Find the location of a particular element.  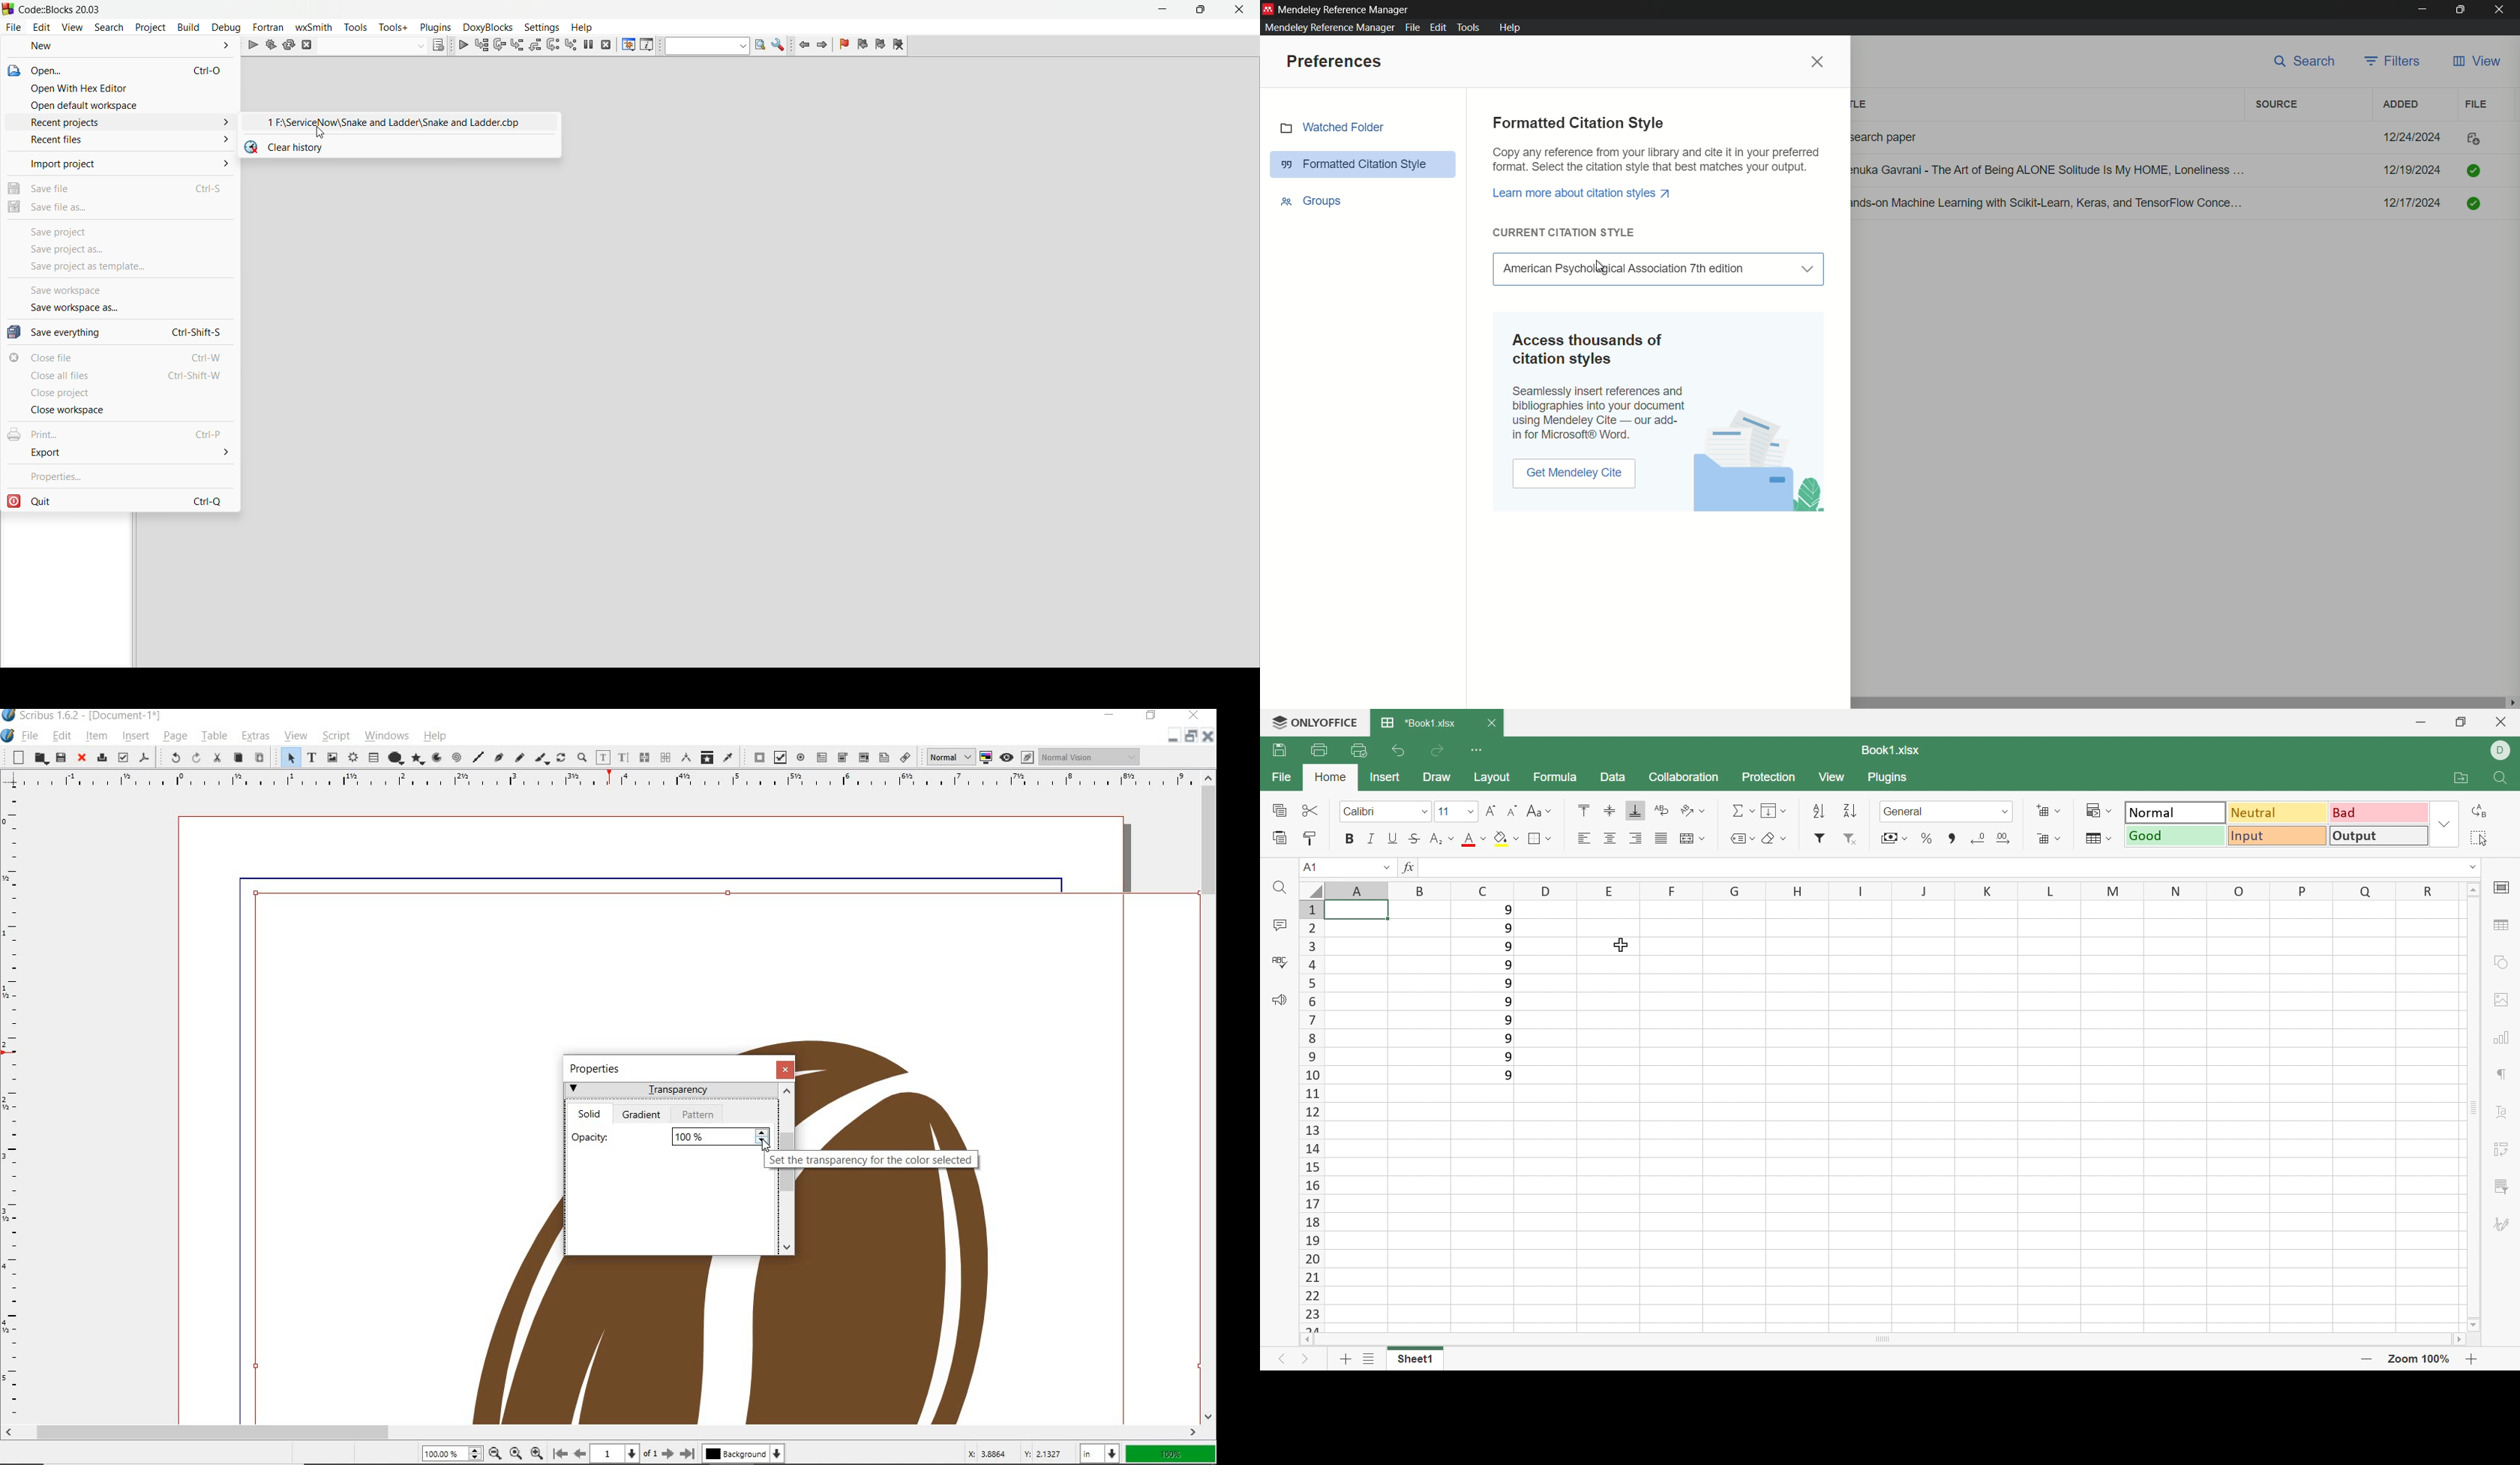

tools+ is located at coordinates (392, 27).